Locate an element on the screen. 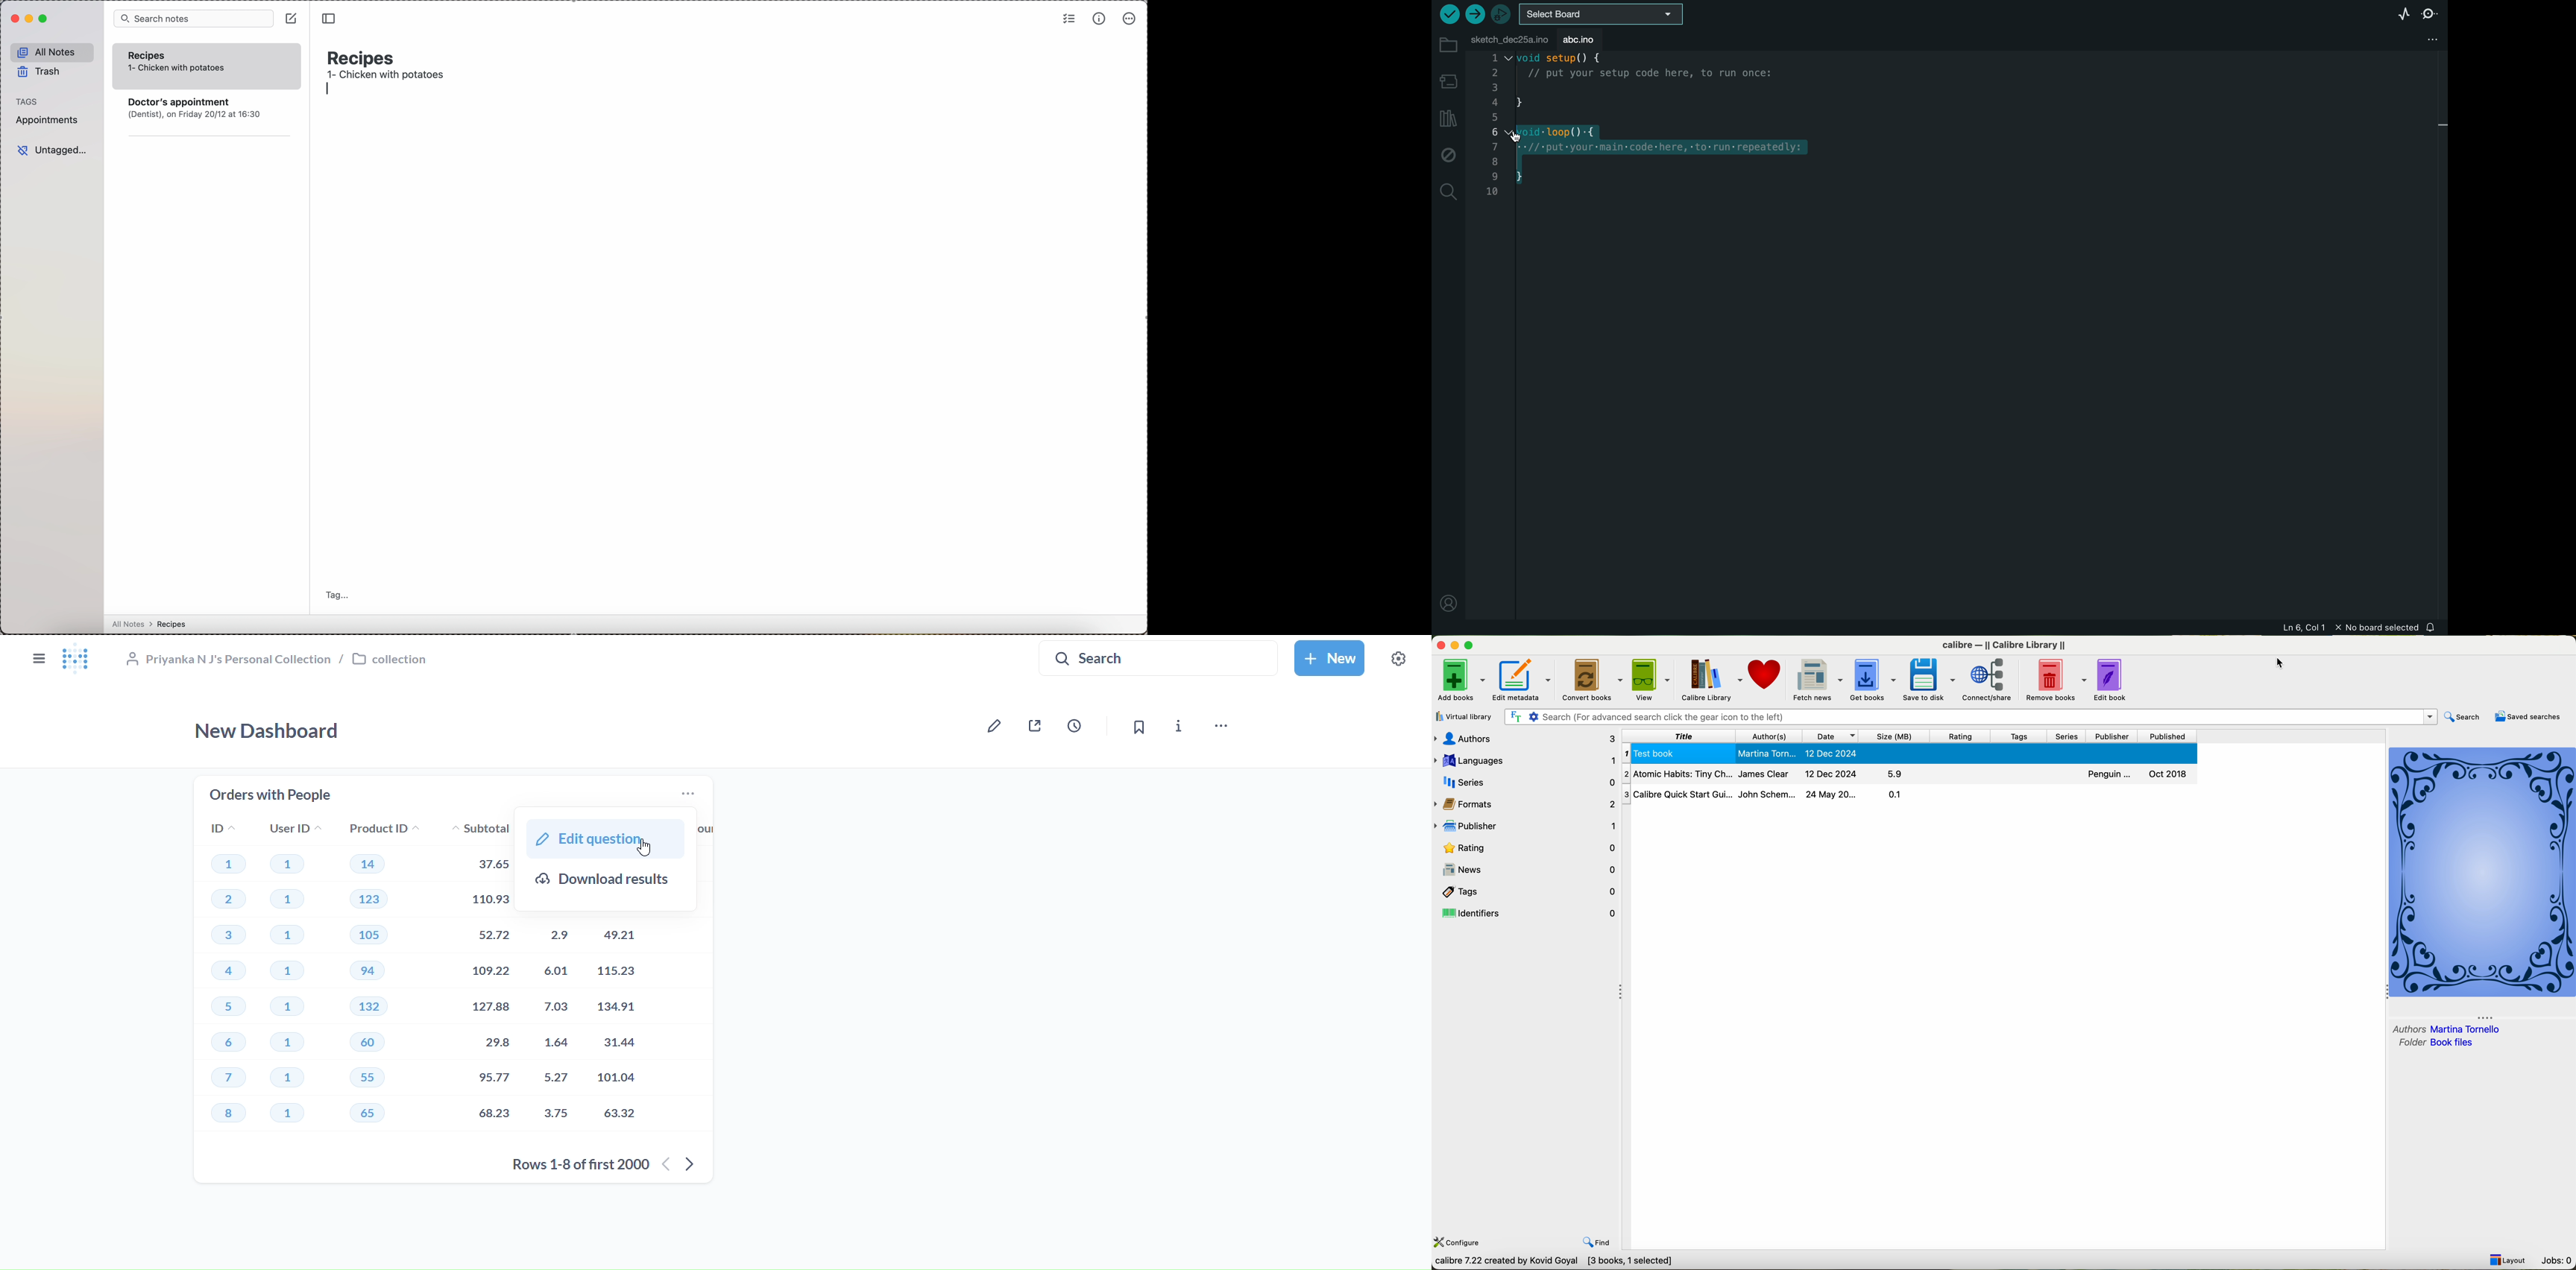  publisher is located at coordinates (1526, 824).